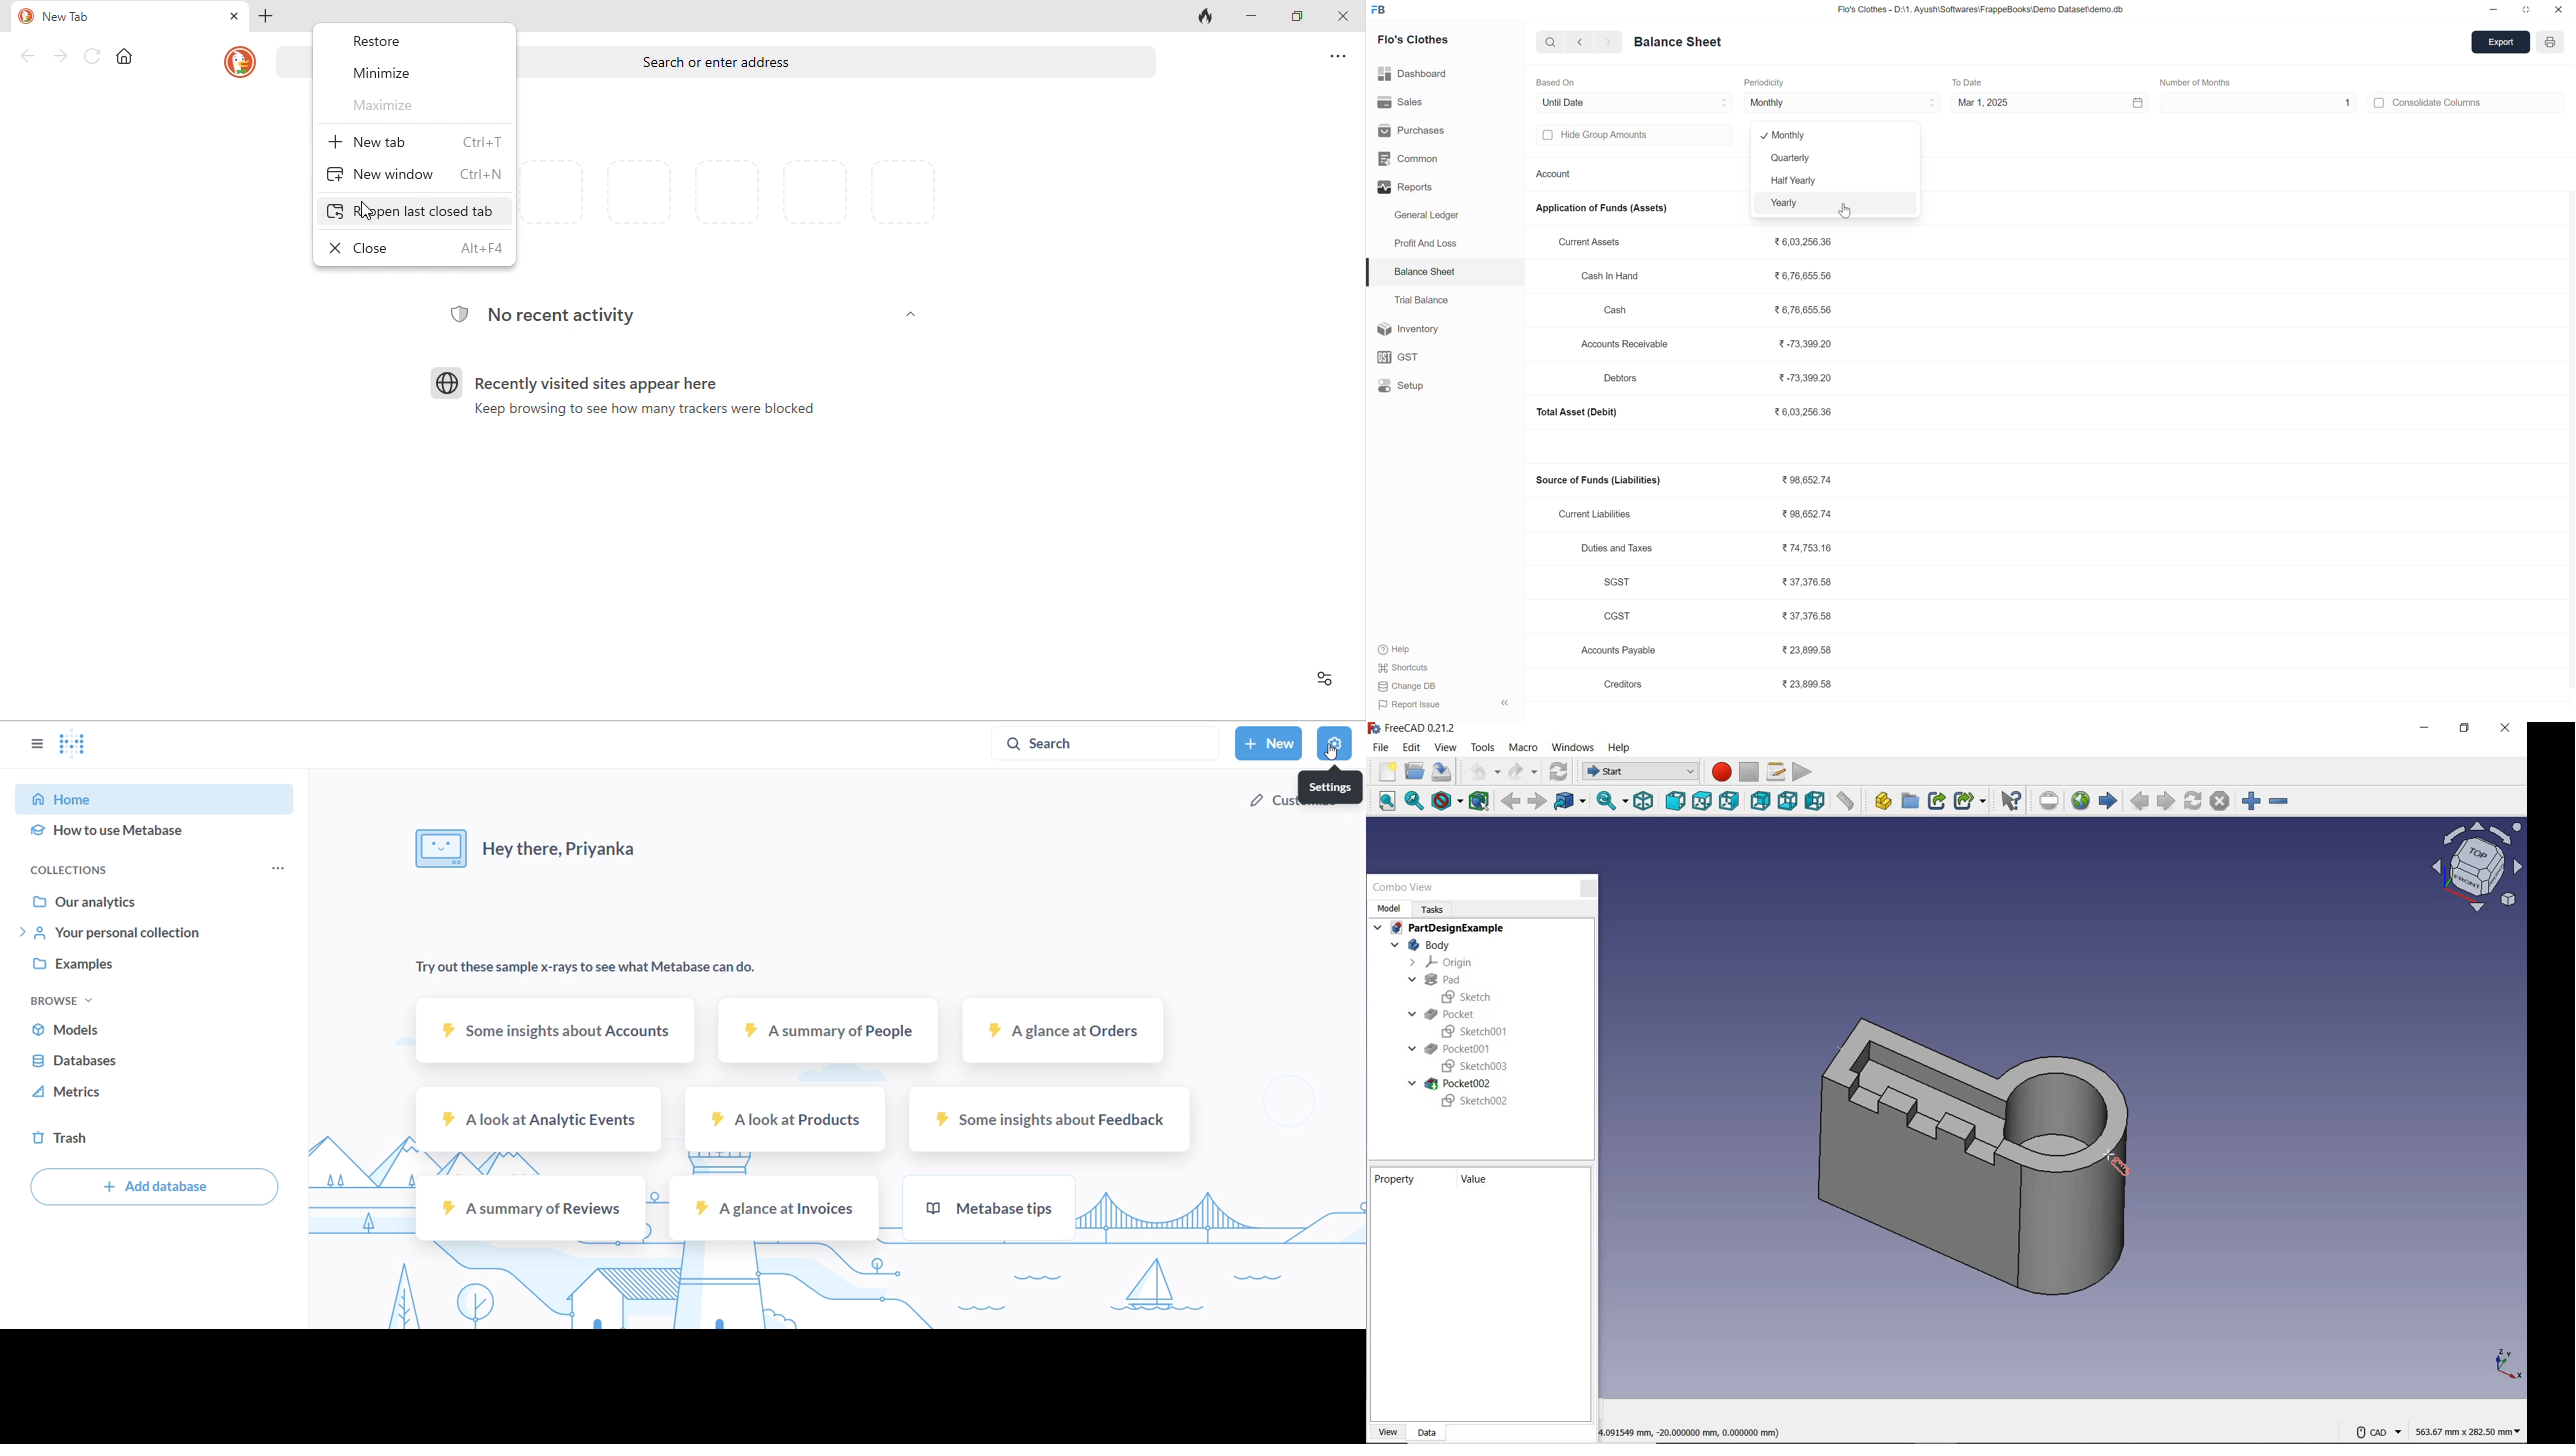 The height and width of the screenshot is (1456, 2576). What do you see at coordinates (2349, 103) in the screenshot?
I see `1` at bounding box center [2349, 103].